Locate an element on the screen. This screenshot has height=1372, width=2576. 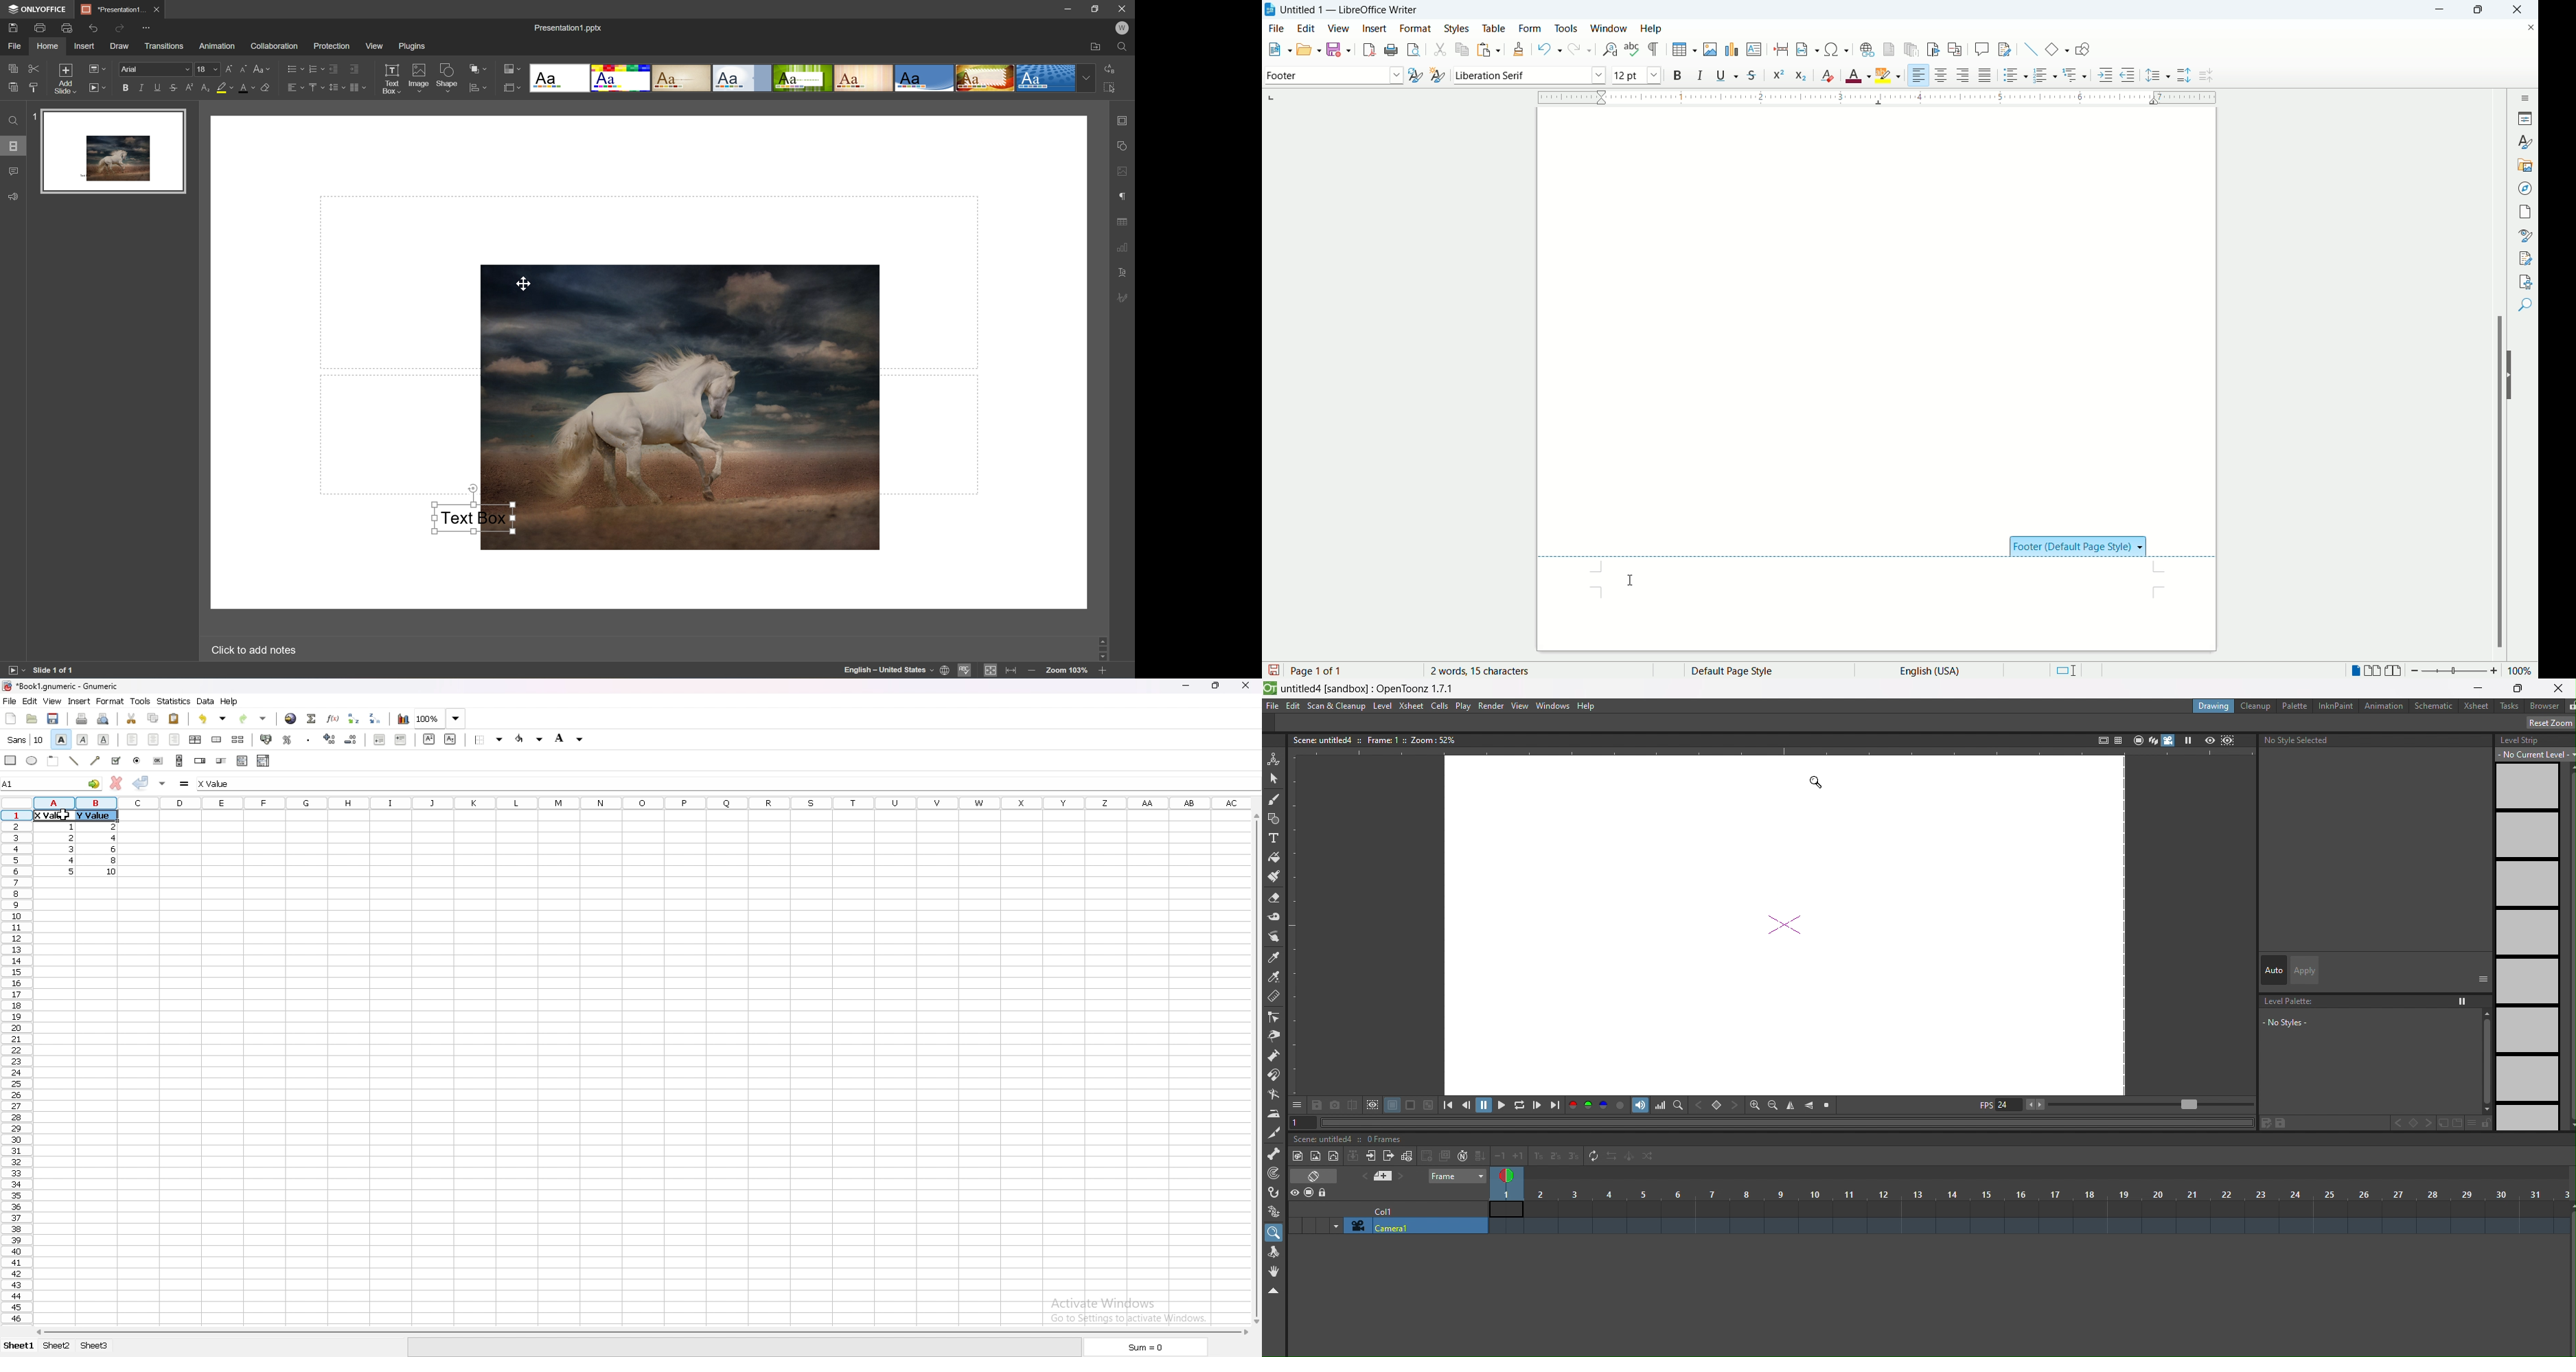
copy is located at coordinates (153, 718).